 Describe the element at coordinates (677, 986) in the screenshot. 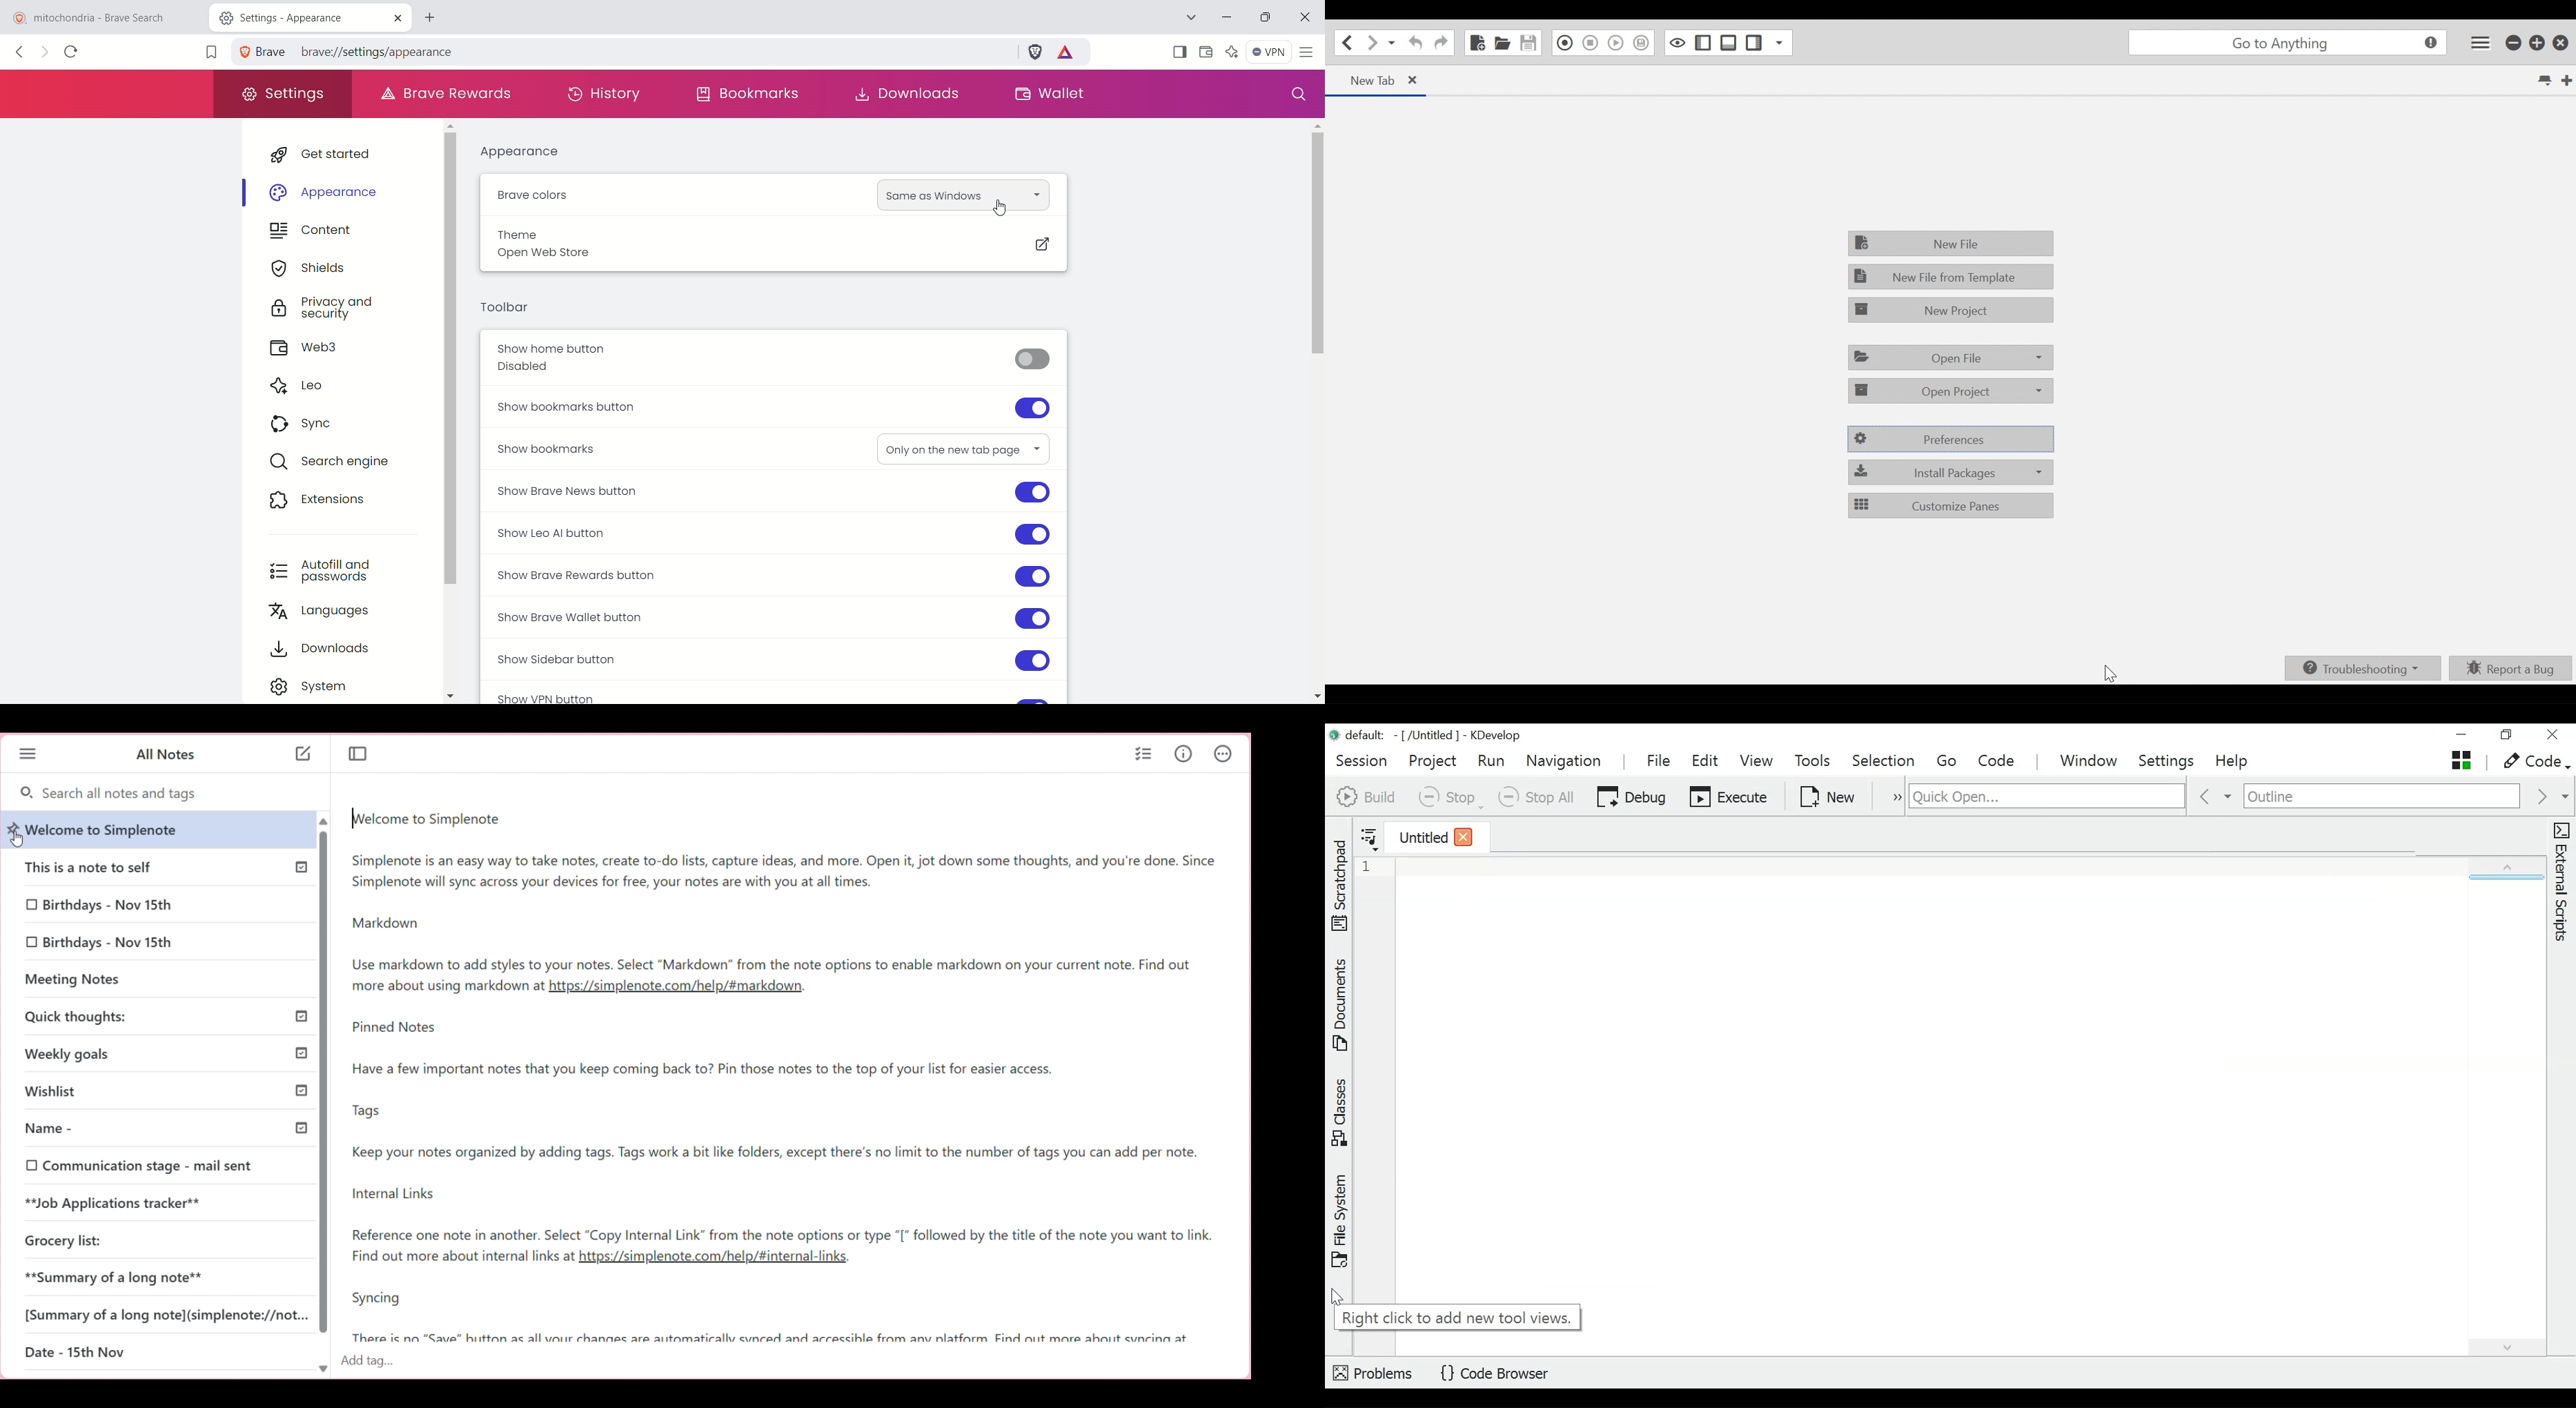

I see `link1` at that location.